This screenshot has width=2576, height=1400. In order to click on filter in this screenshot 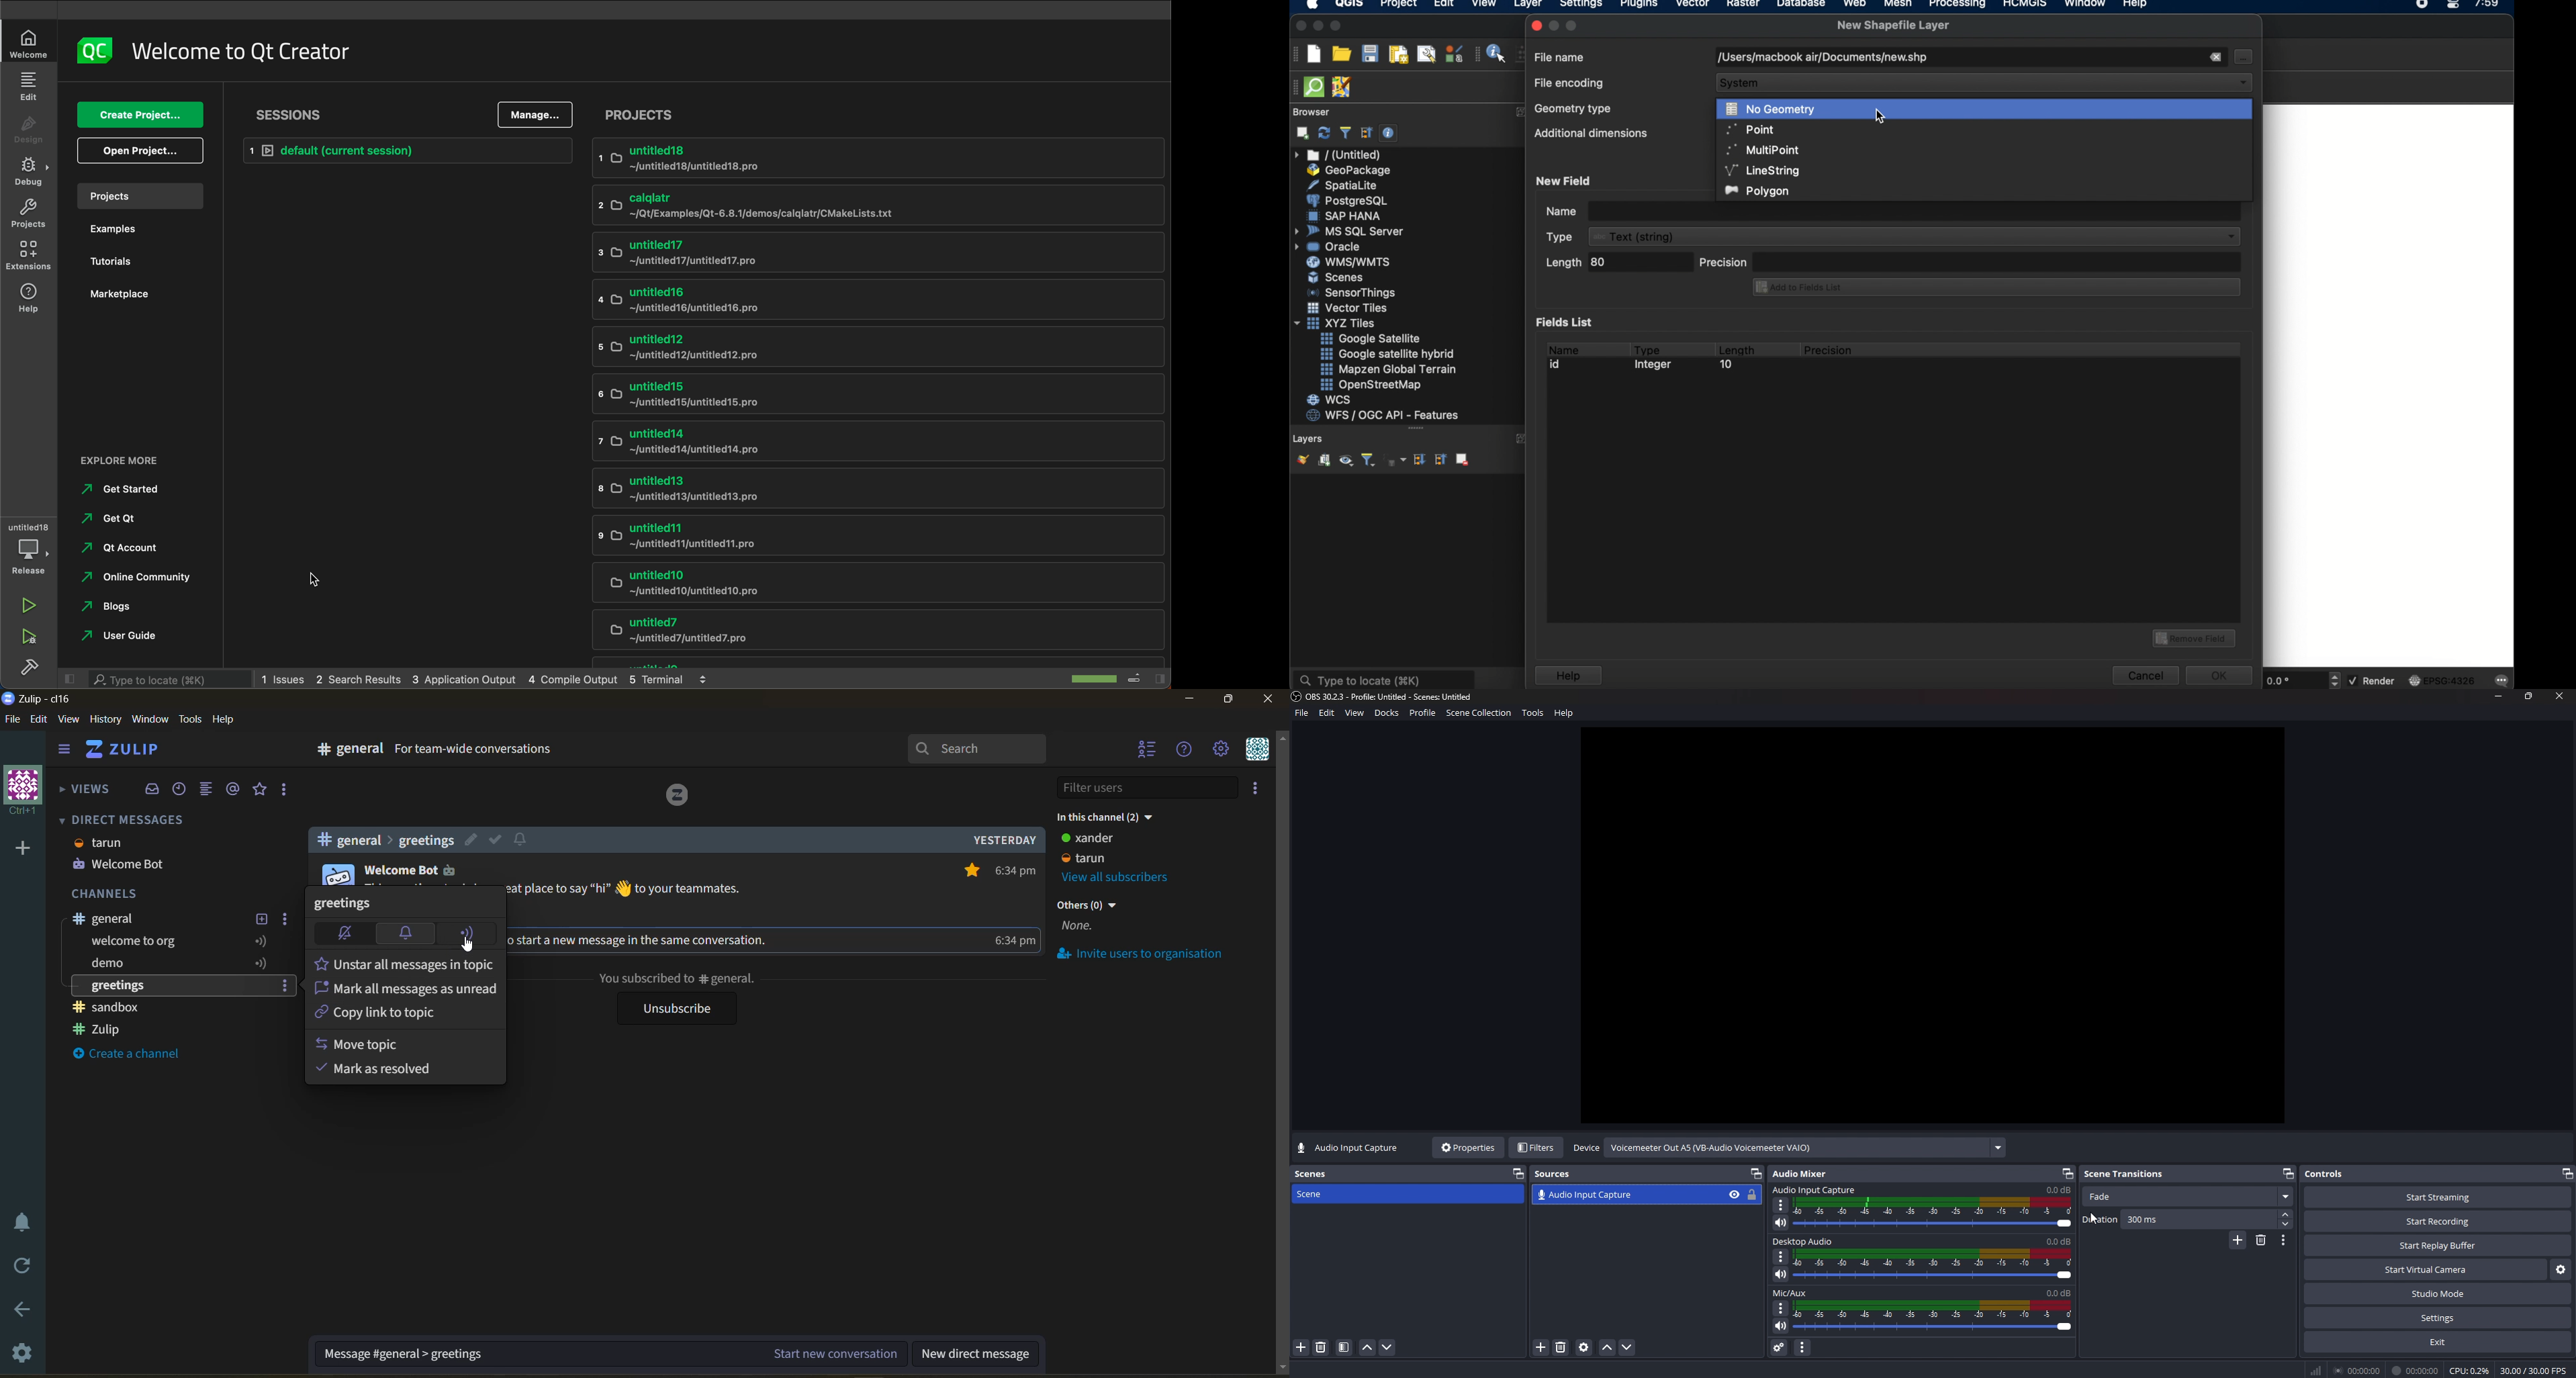, I will do `click(1344, 1348)`.